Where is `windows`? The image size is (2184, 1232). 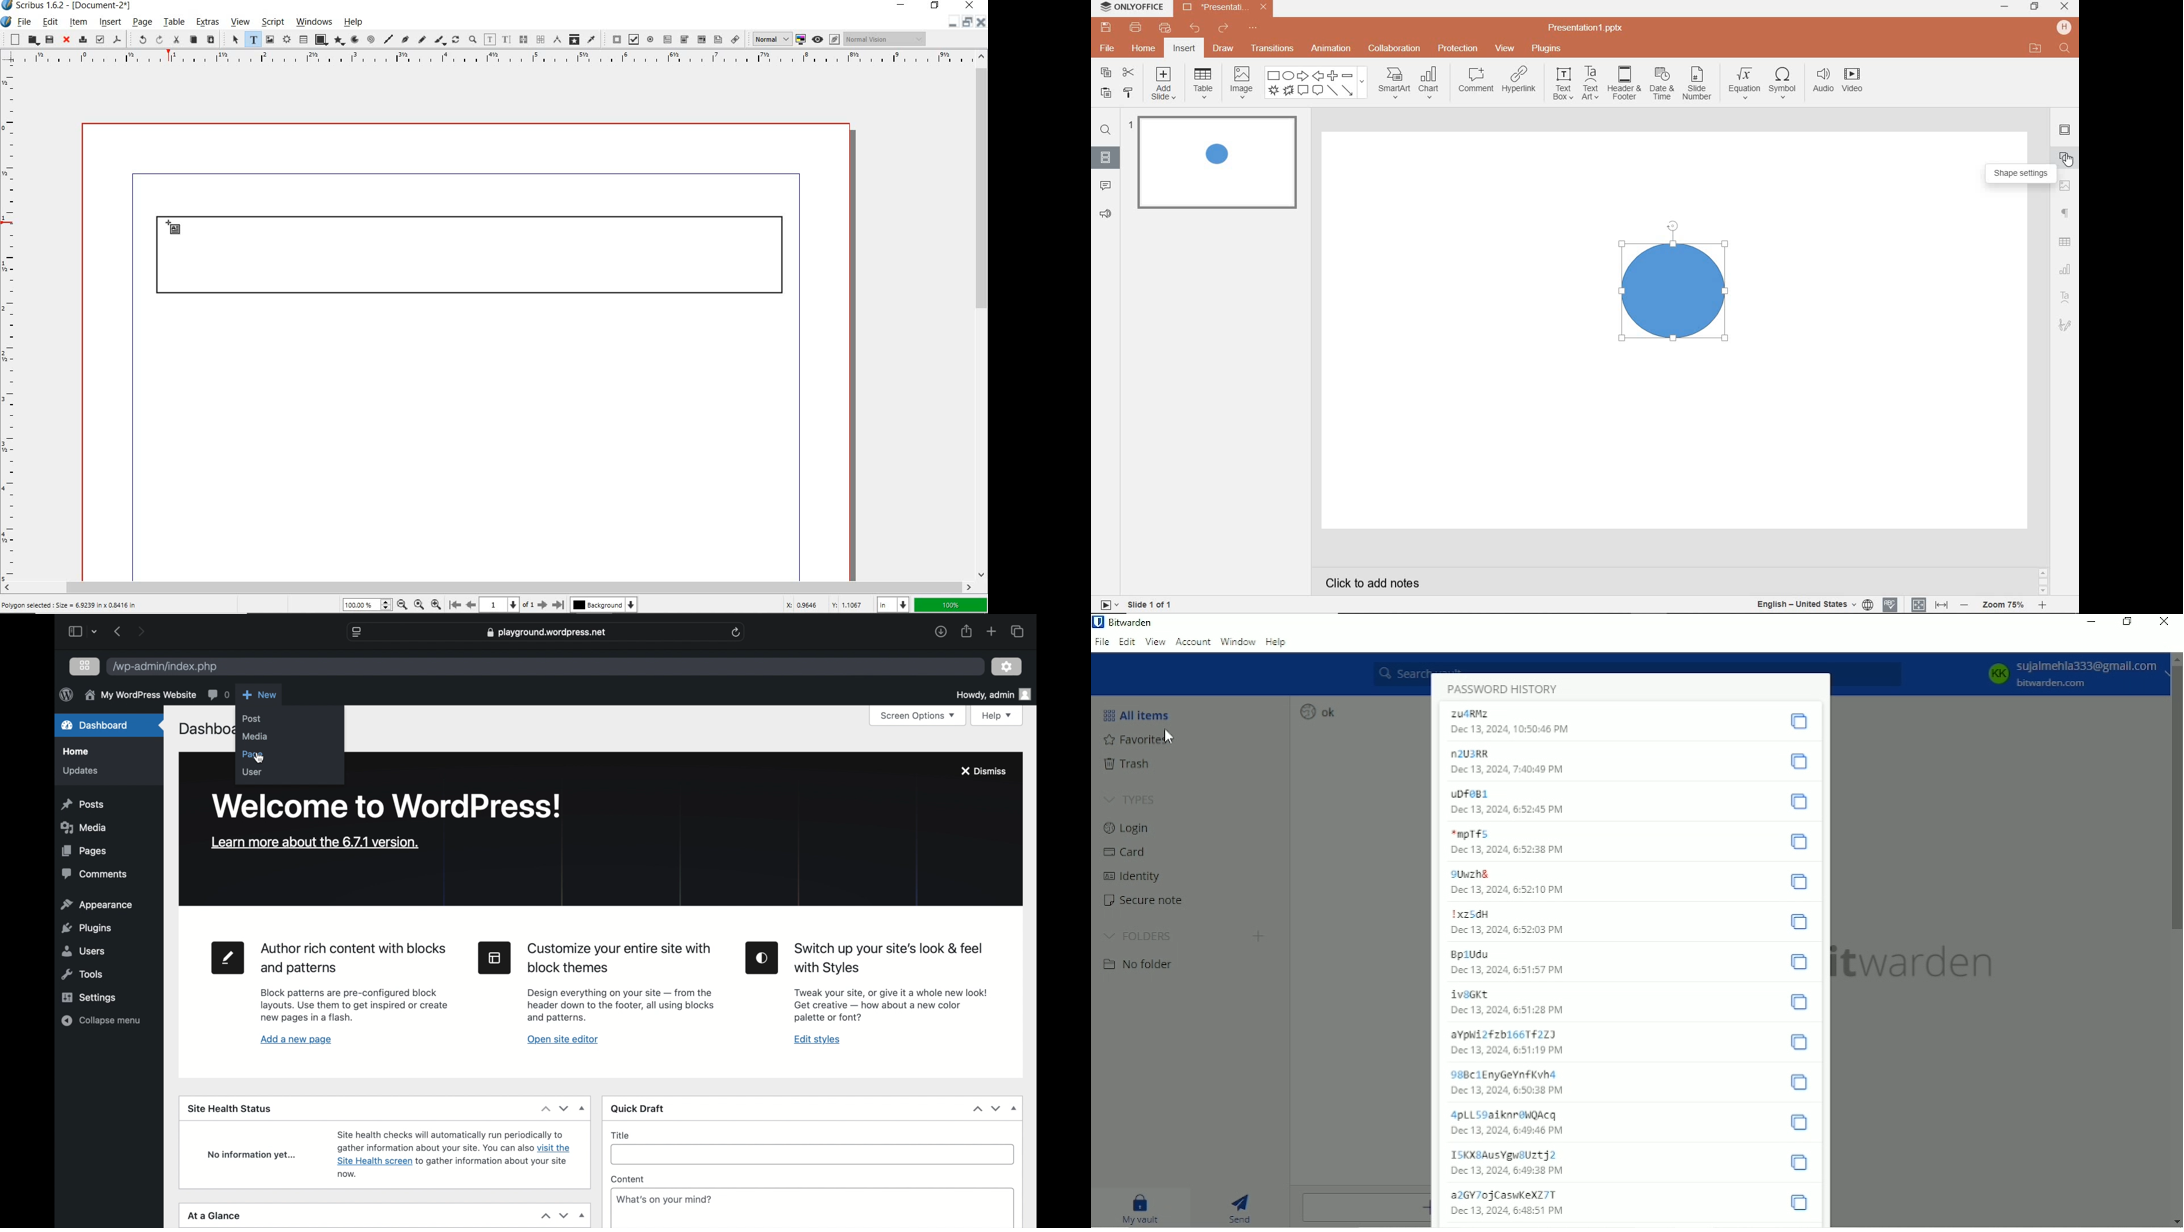
windows is located at coordinates (315, 22).